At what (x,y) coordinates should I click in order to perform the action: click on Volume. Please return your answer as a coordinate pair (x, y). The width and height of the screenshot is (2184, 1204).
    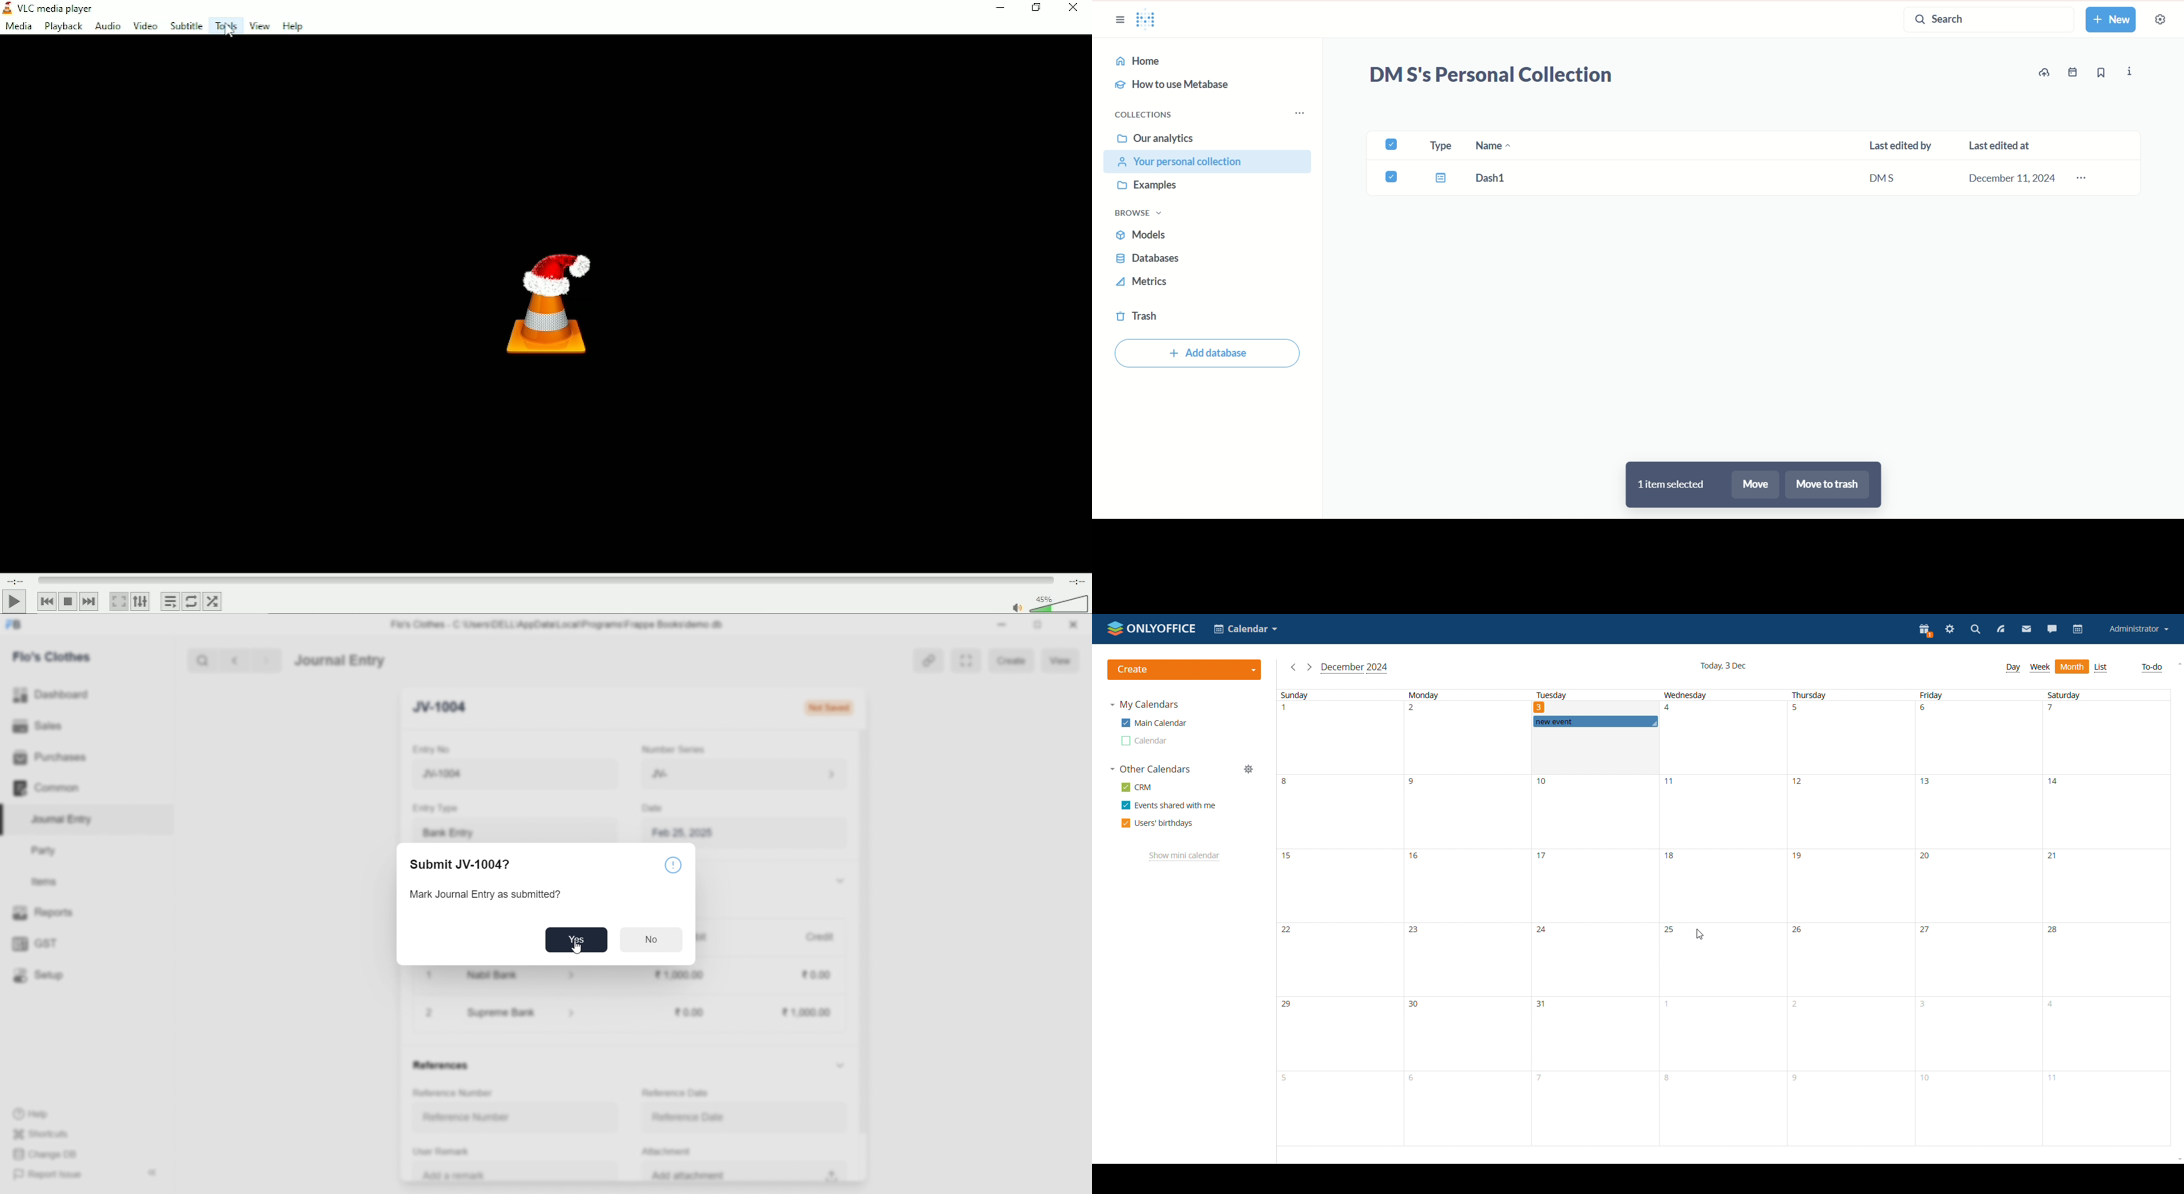
    Looking at the image, I should click on (1047, 603).